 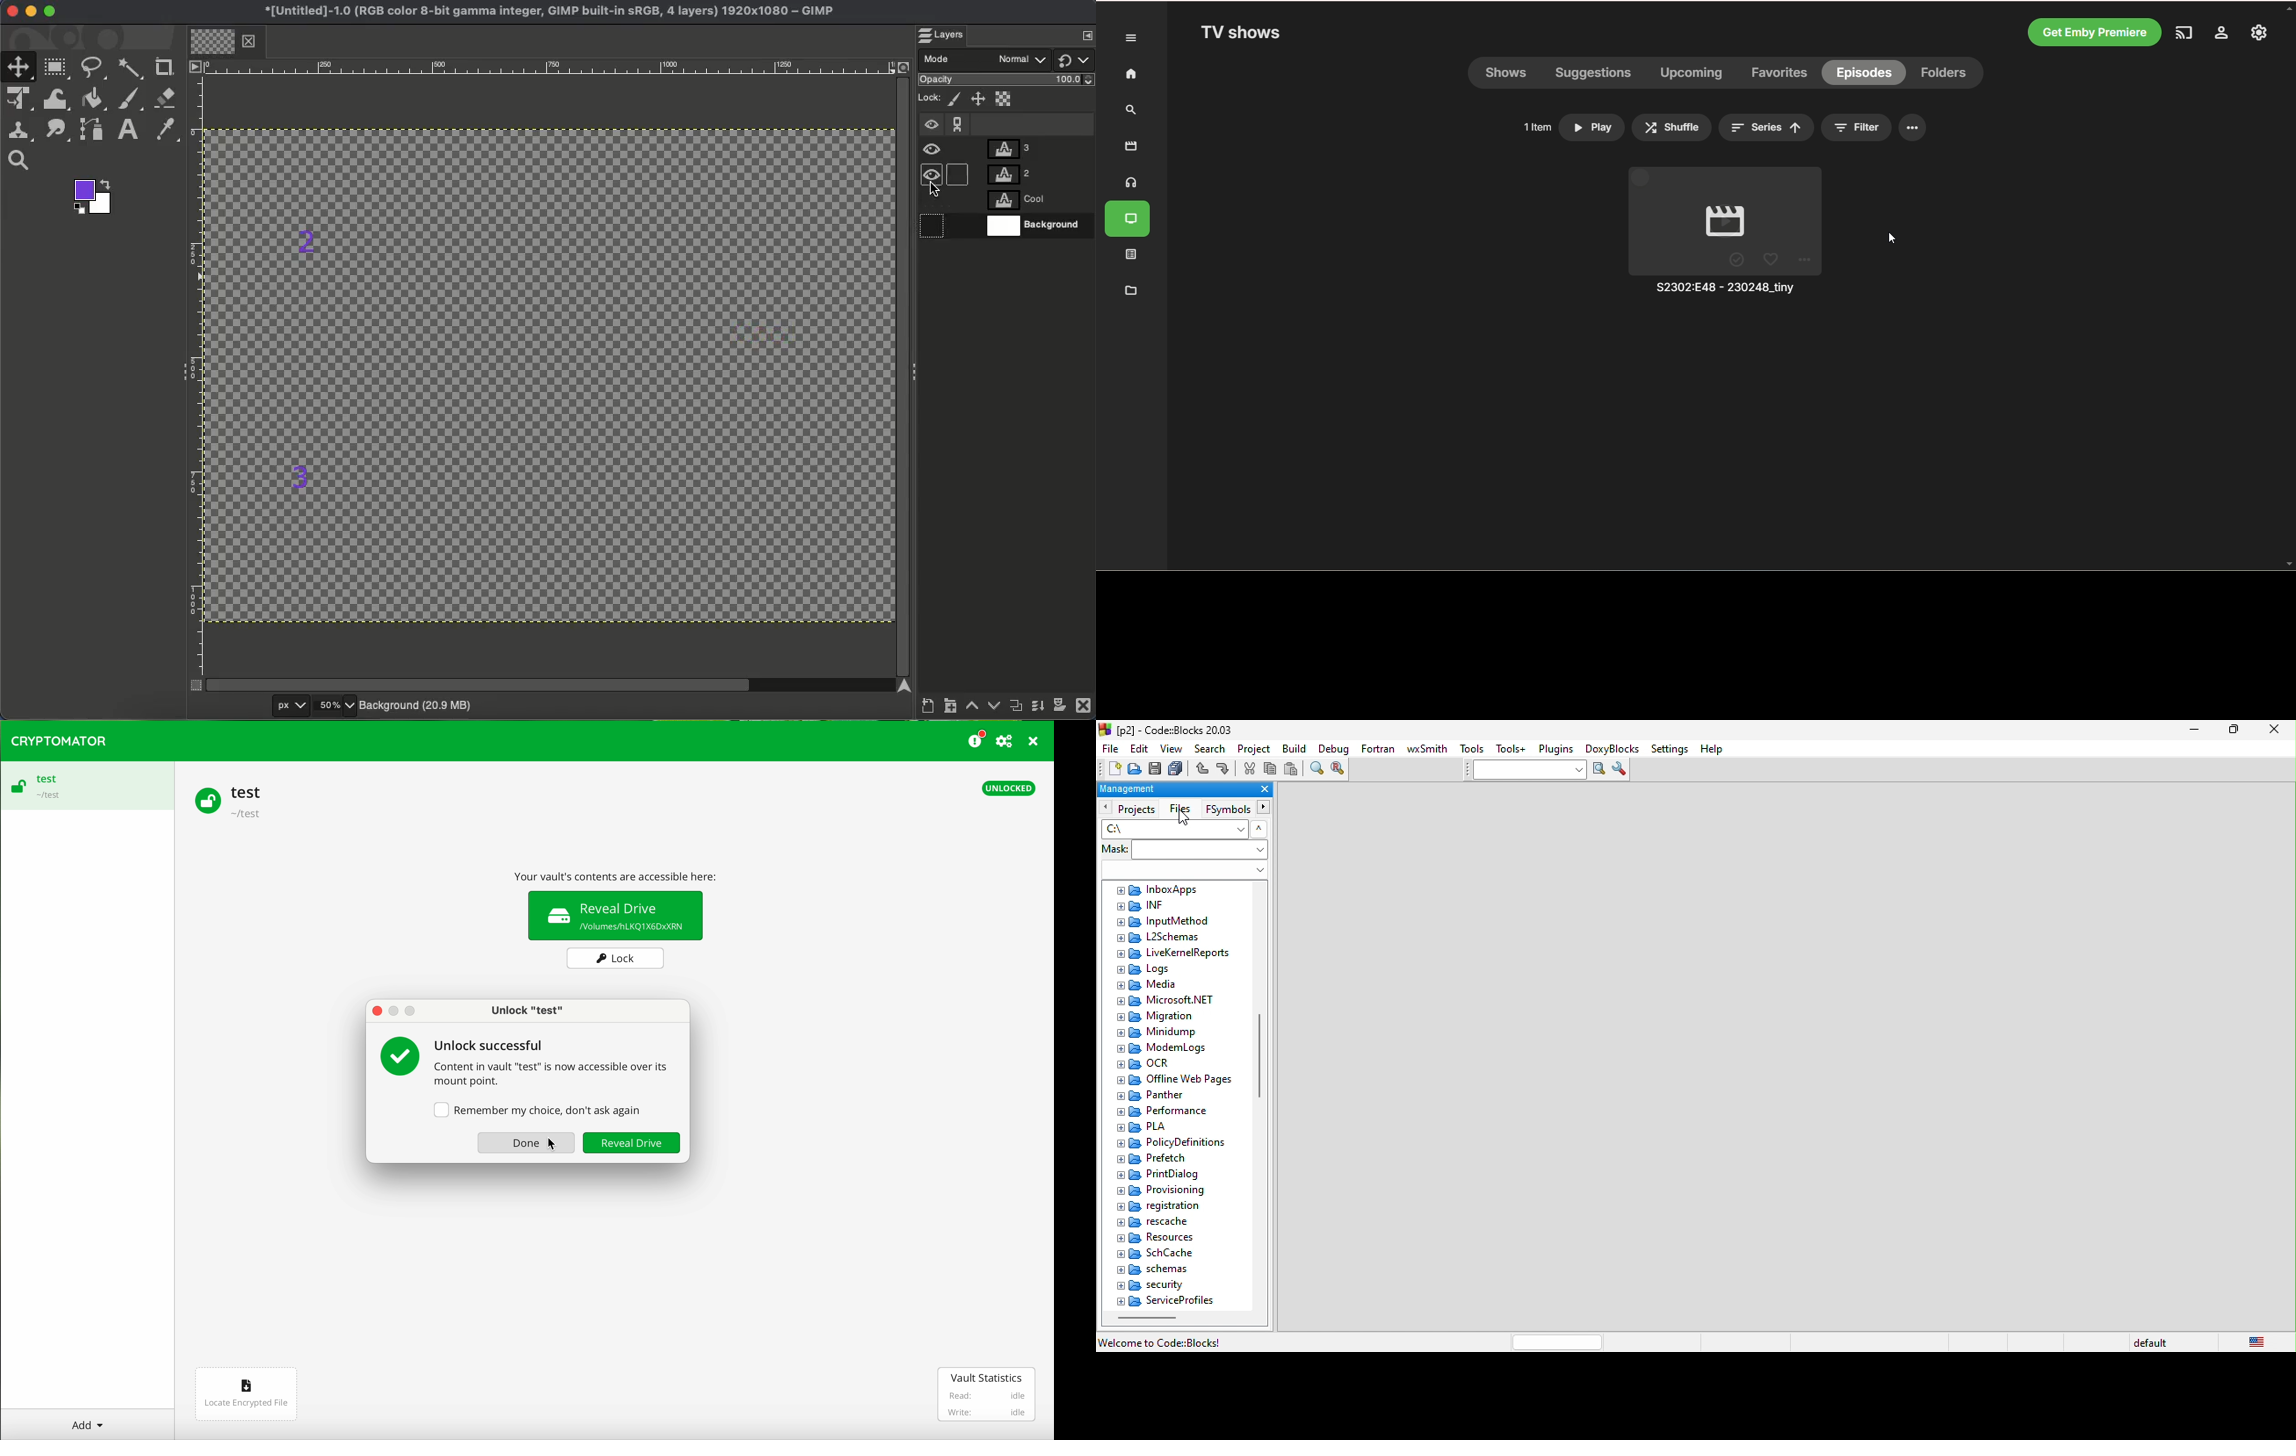 I want to click on schcahe, so click(x=1171, y=1253).